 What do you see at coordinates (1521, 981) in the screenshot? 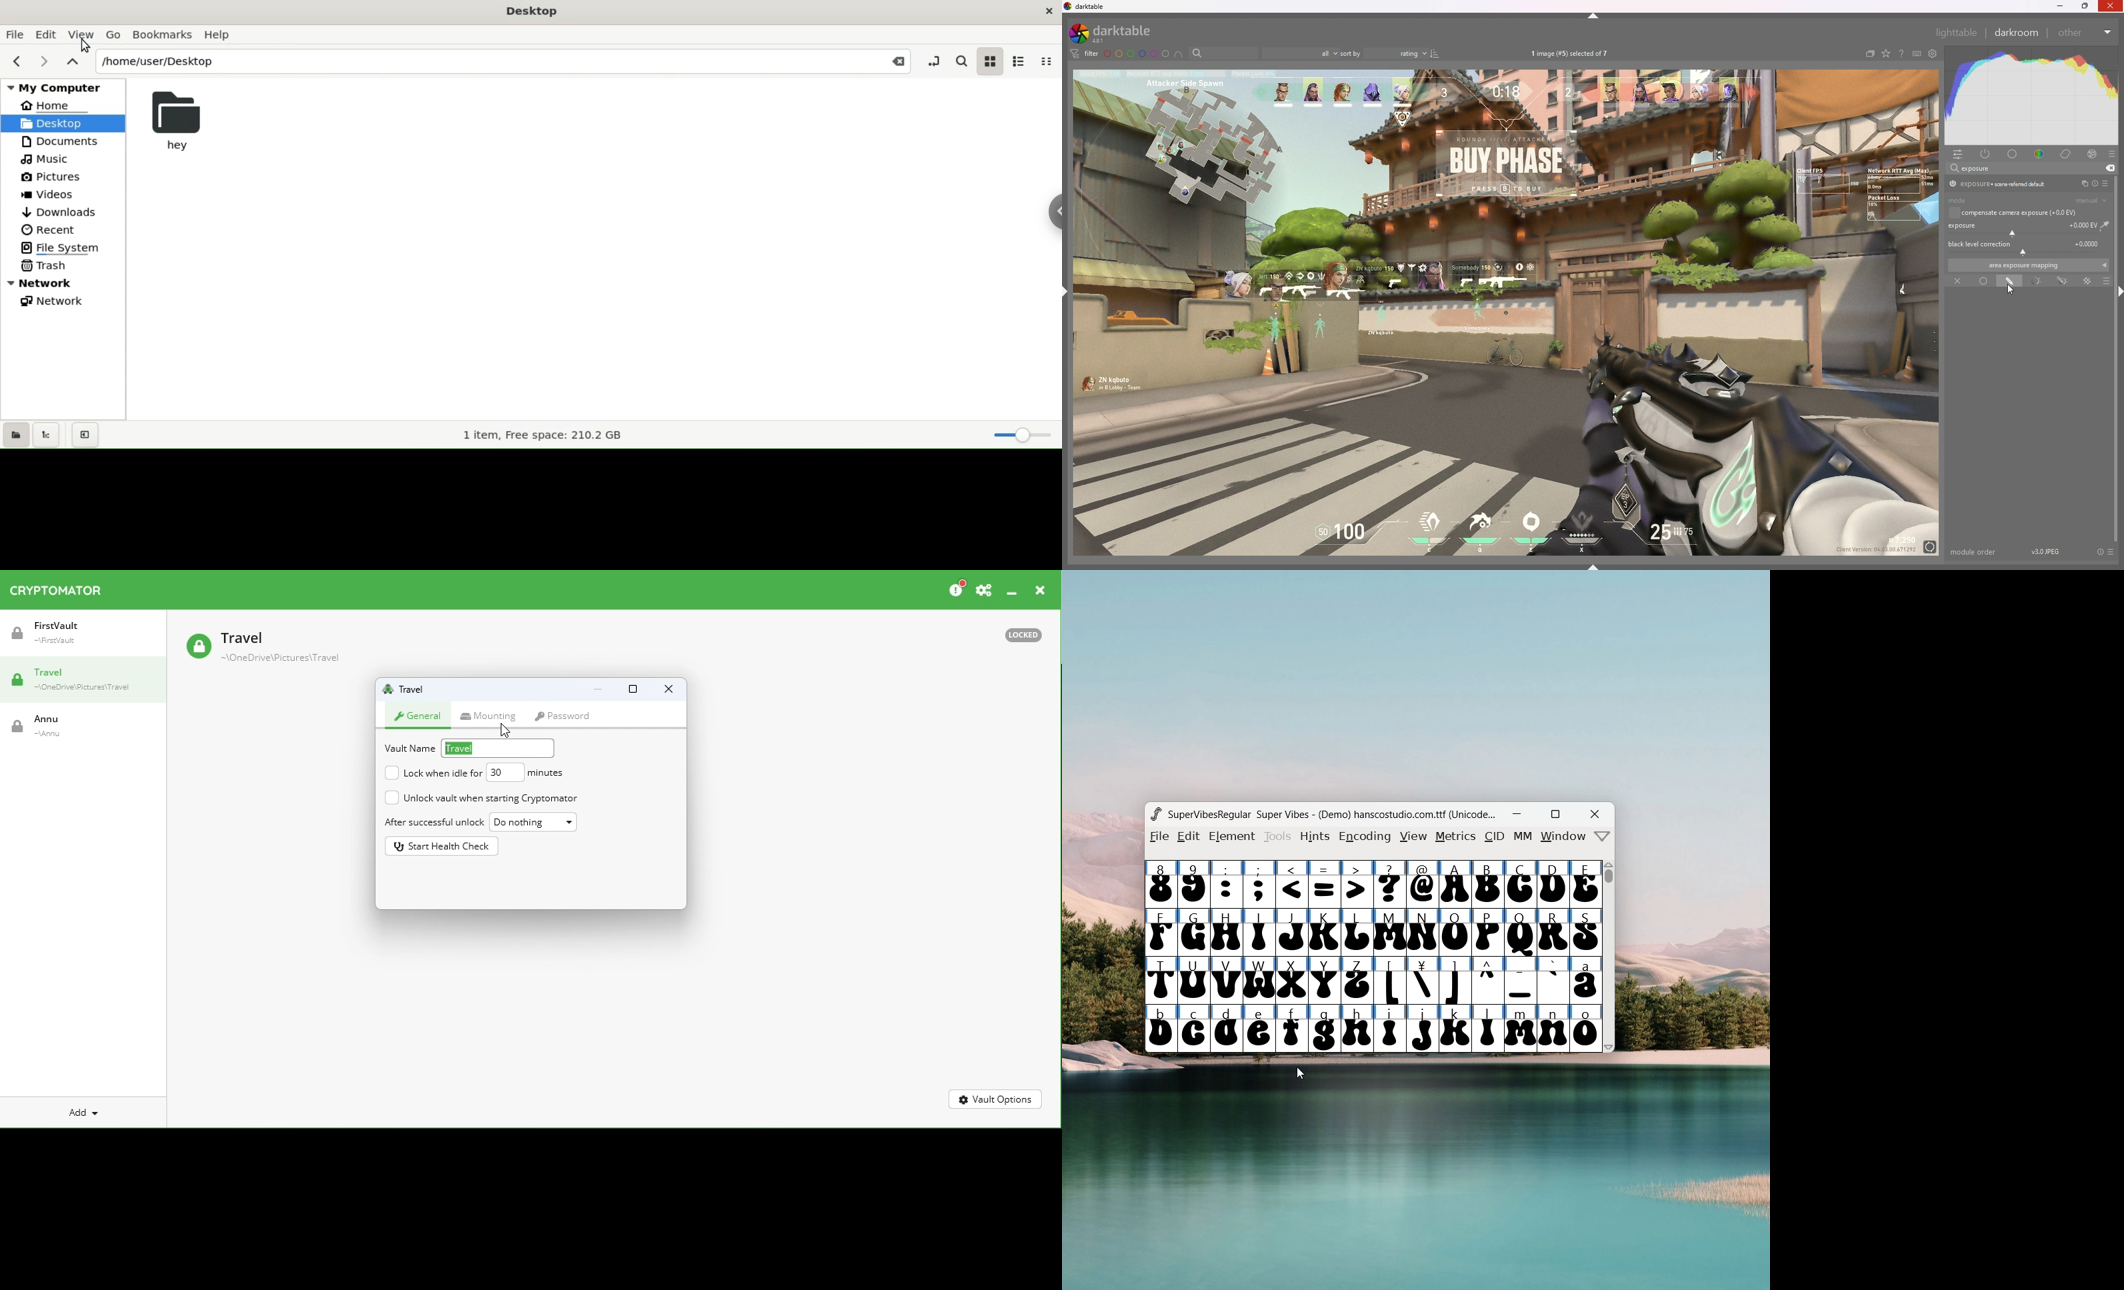
I see `_` at bounding box center [1521, 981].